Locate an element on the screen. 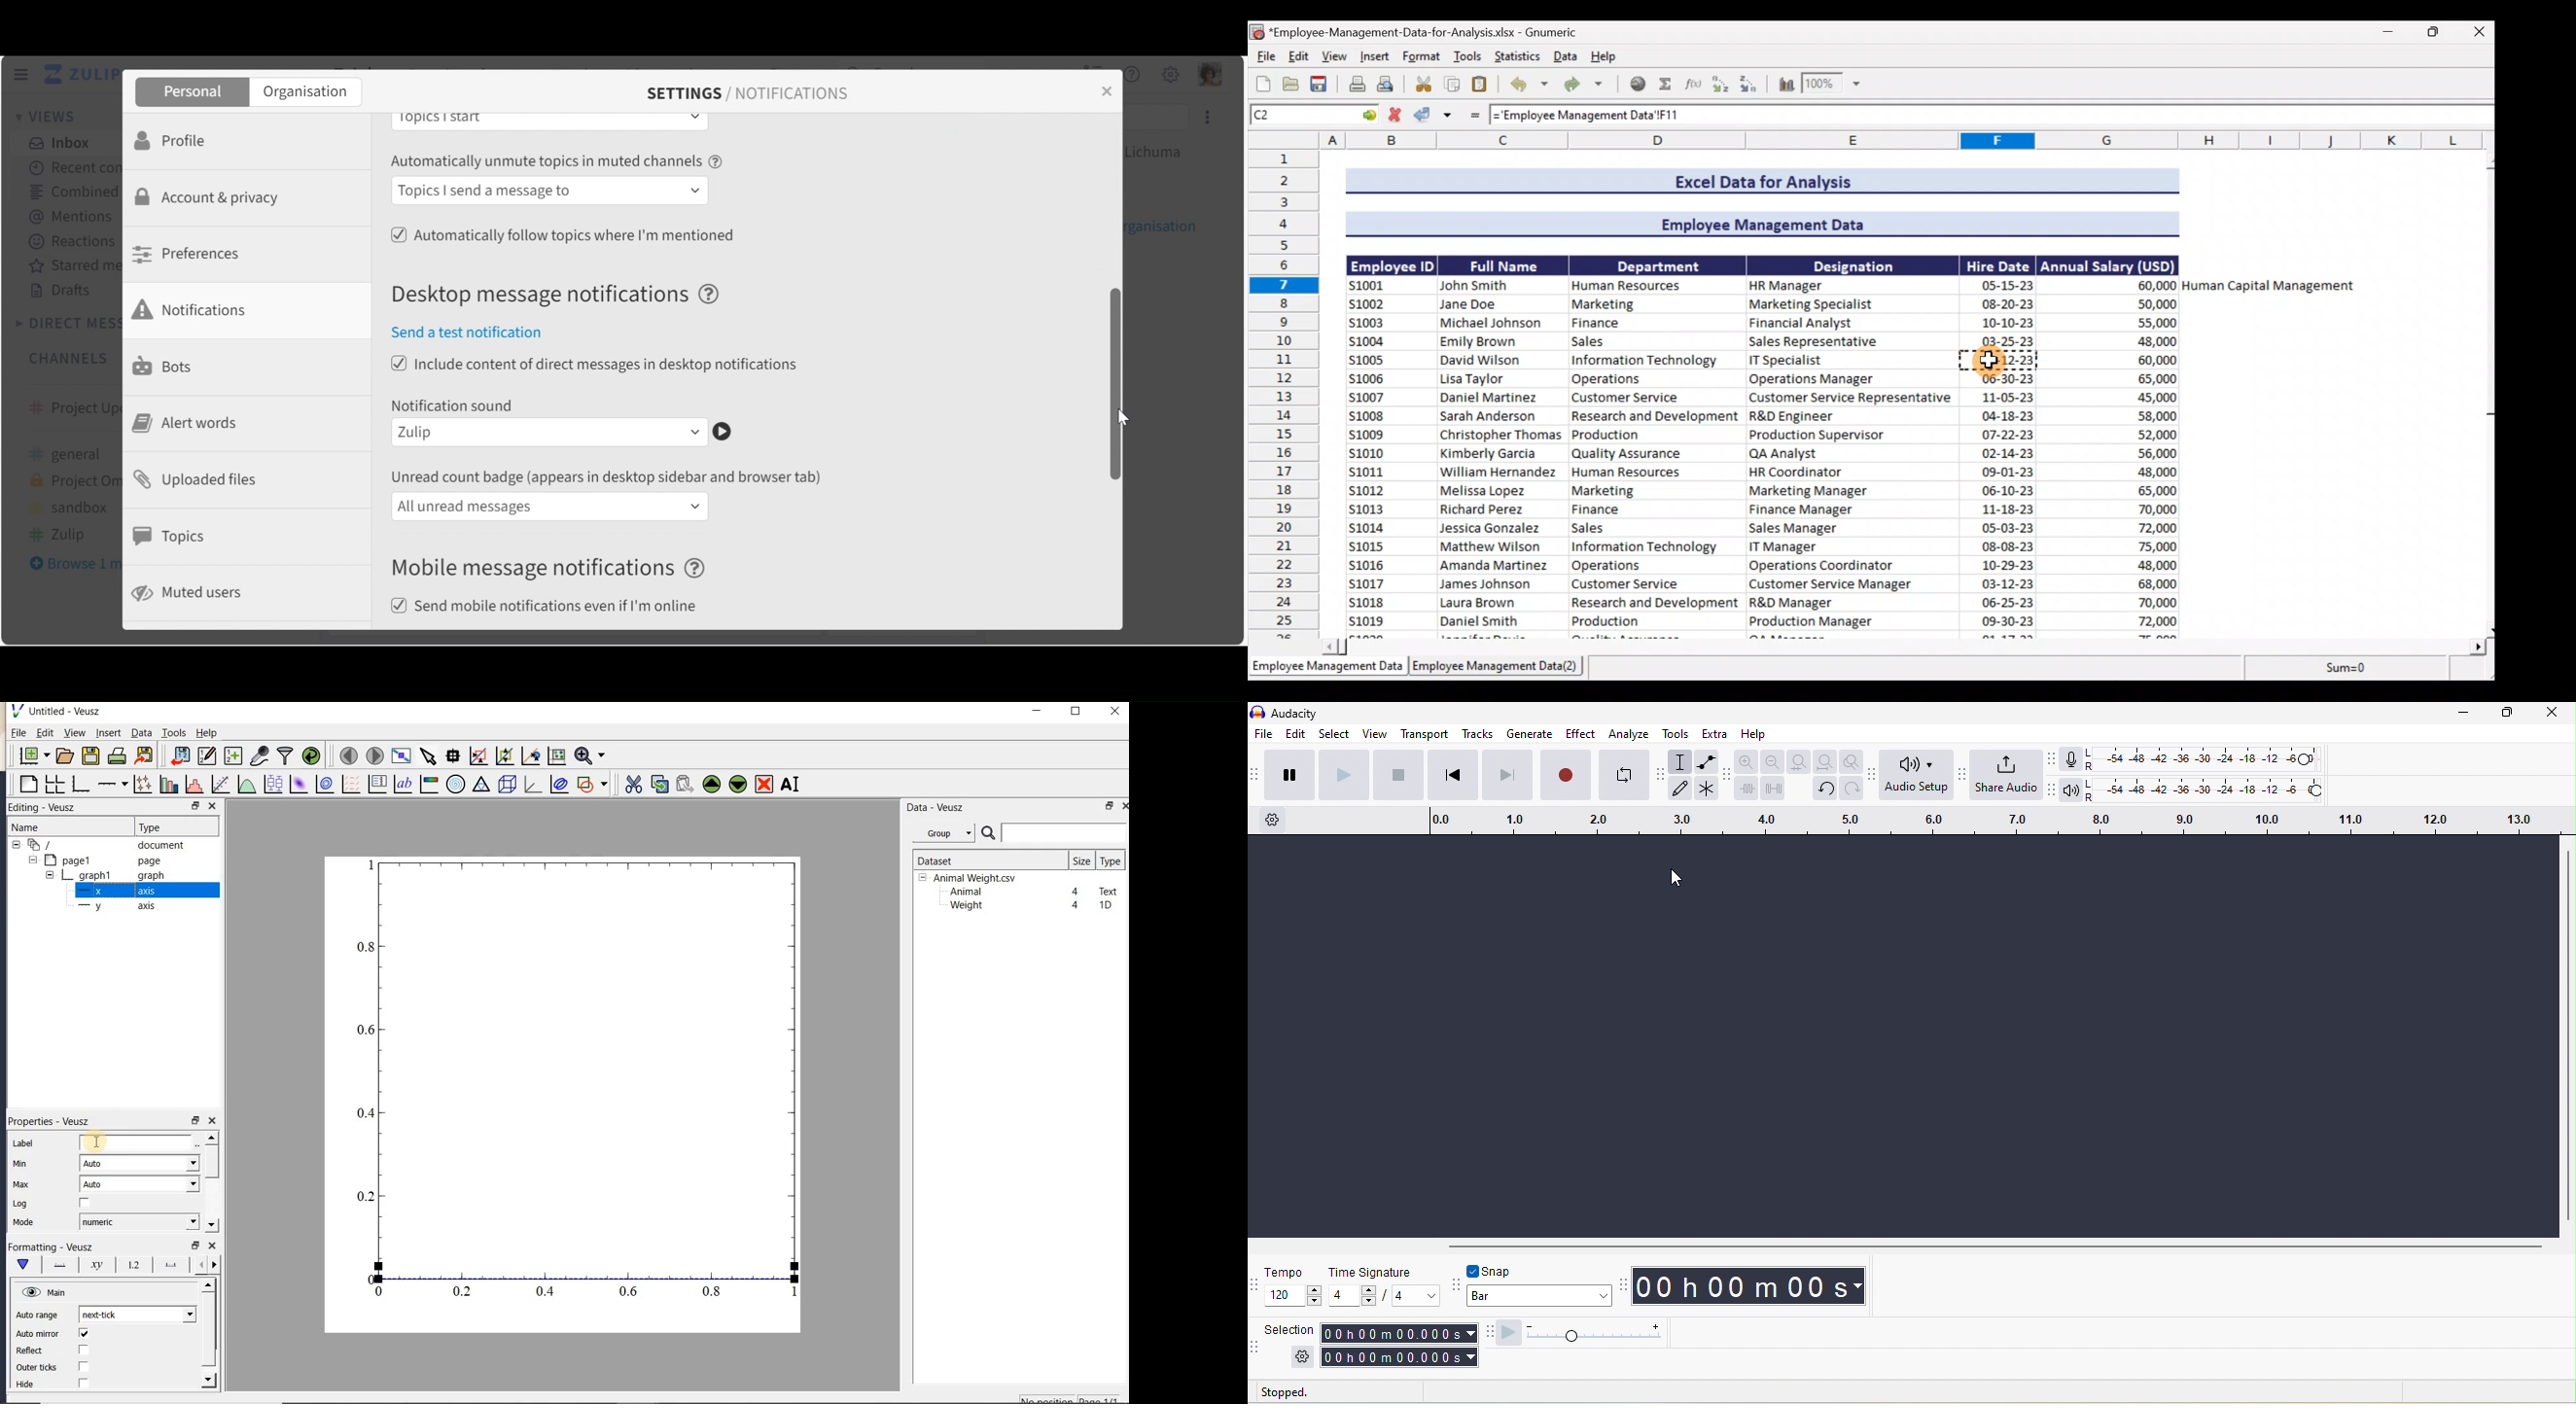  skip to end is located at coordinates (1507, 775).